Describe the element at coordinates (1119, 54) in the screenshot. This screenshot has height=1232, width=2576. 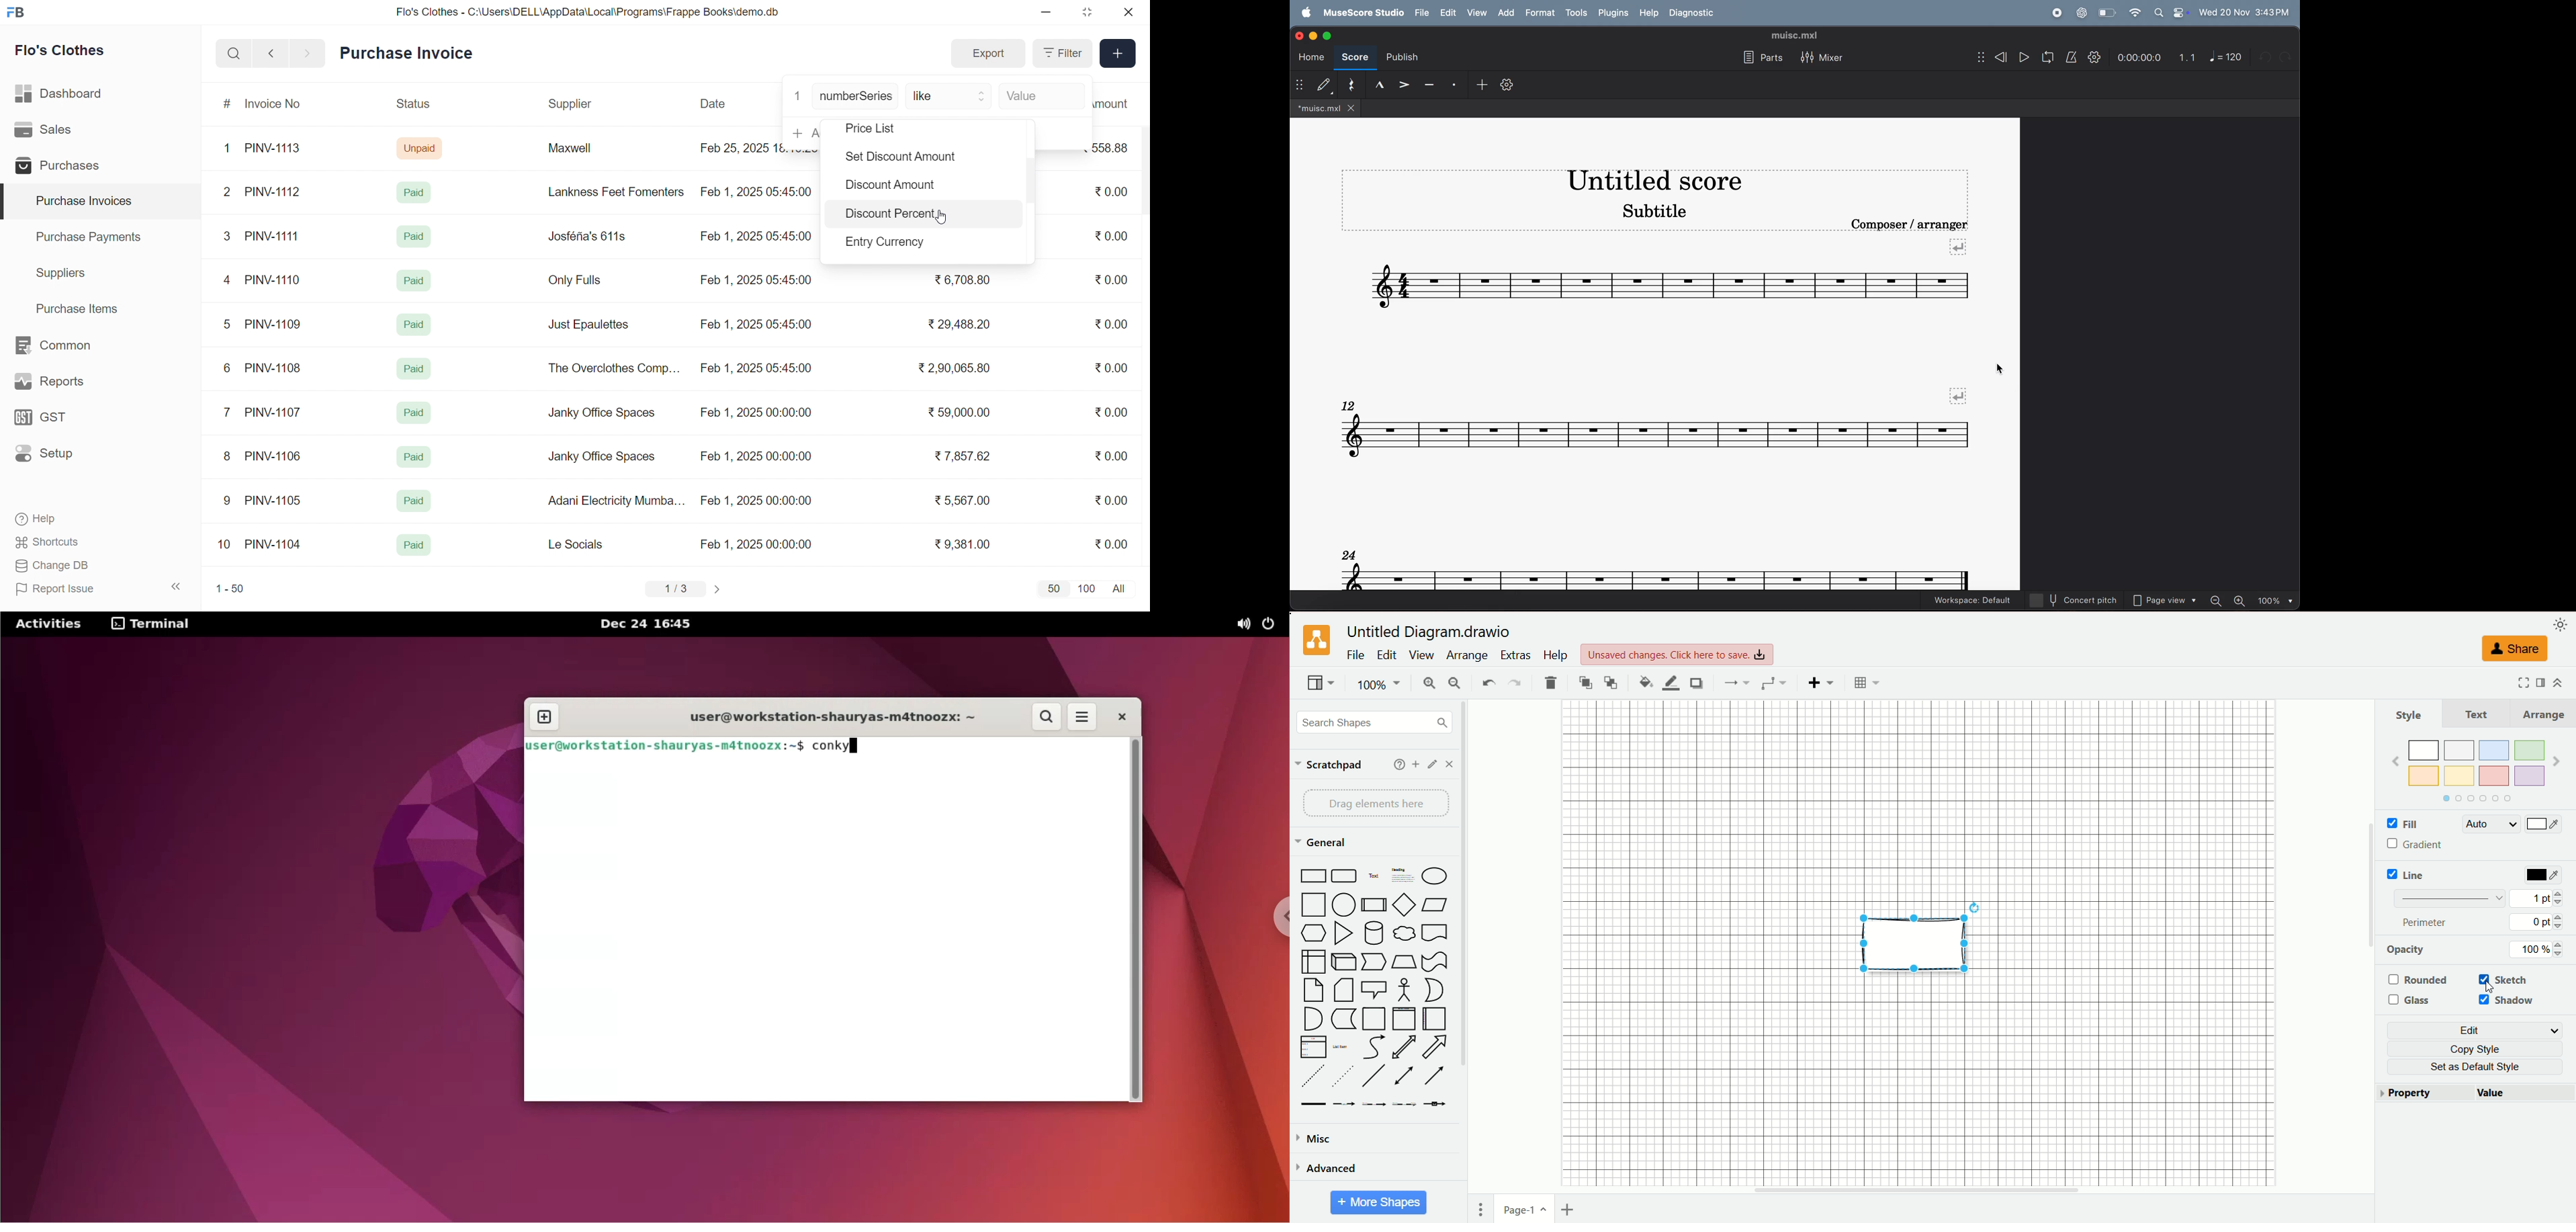
I see `Add` at that location.